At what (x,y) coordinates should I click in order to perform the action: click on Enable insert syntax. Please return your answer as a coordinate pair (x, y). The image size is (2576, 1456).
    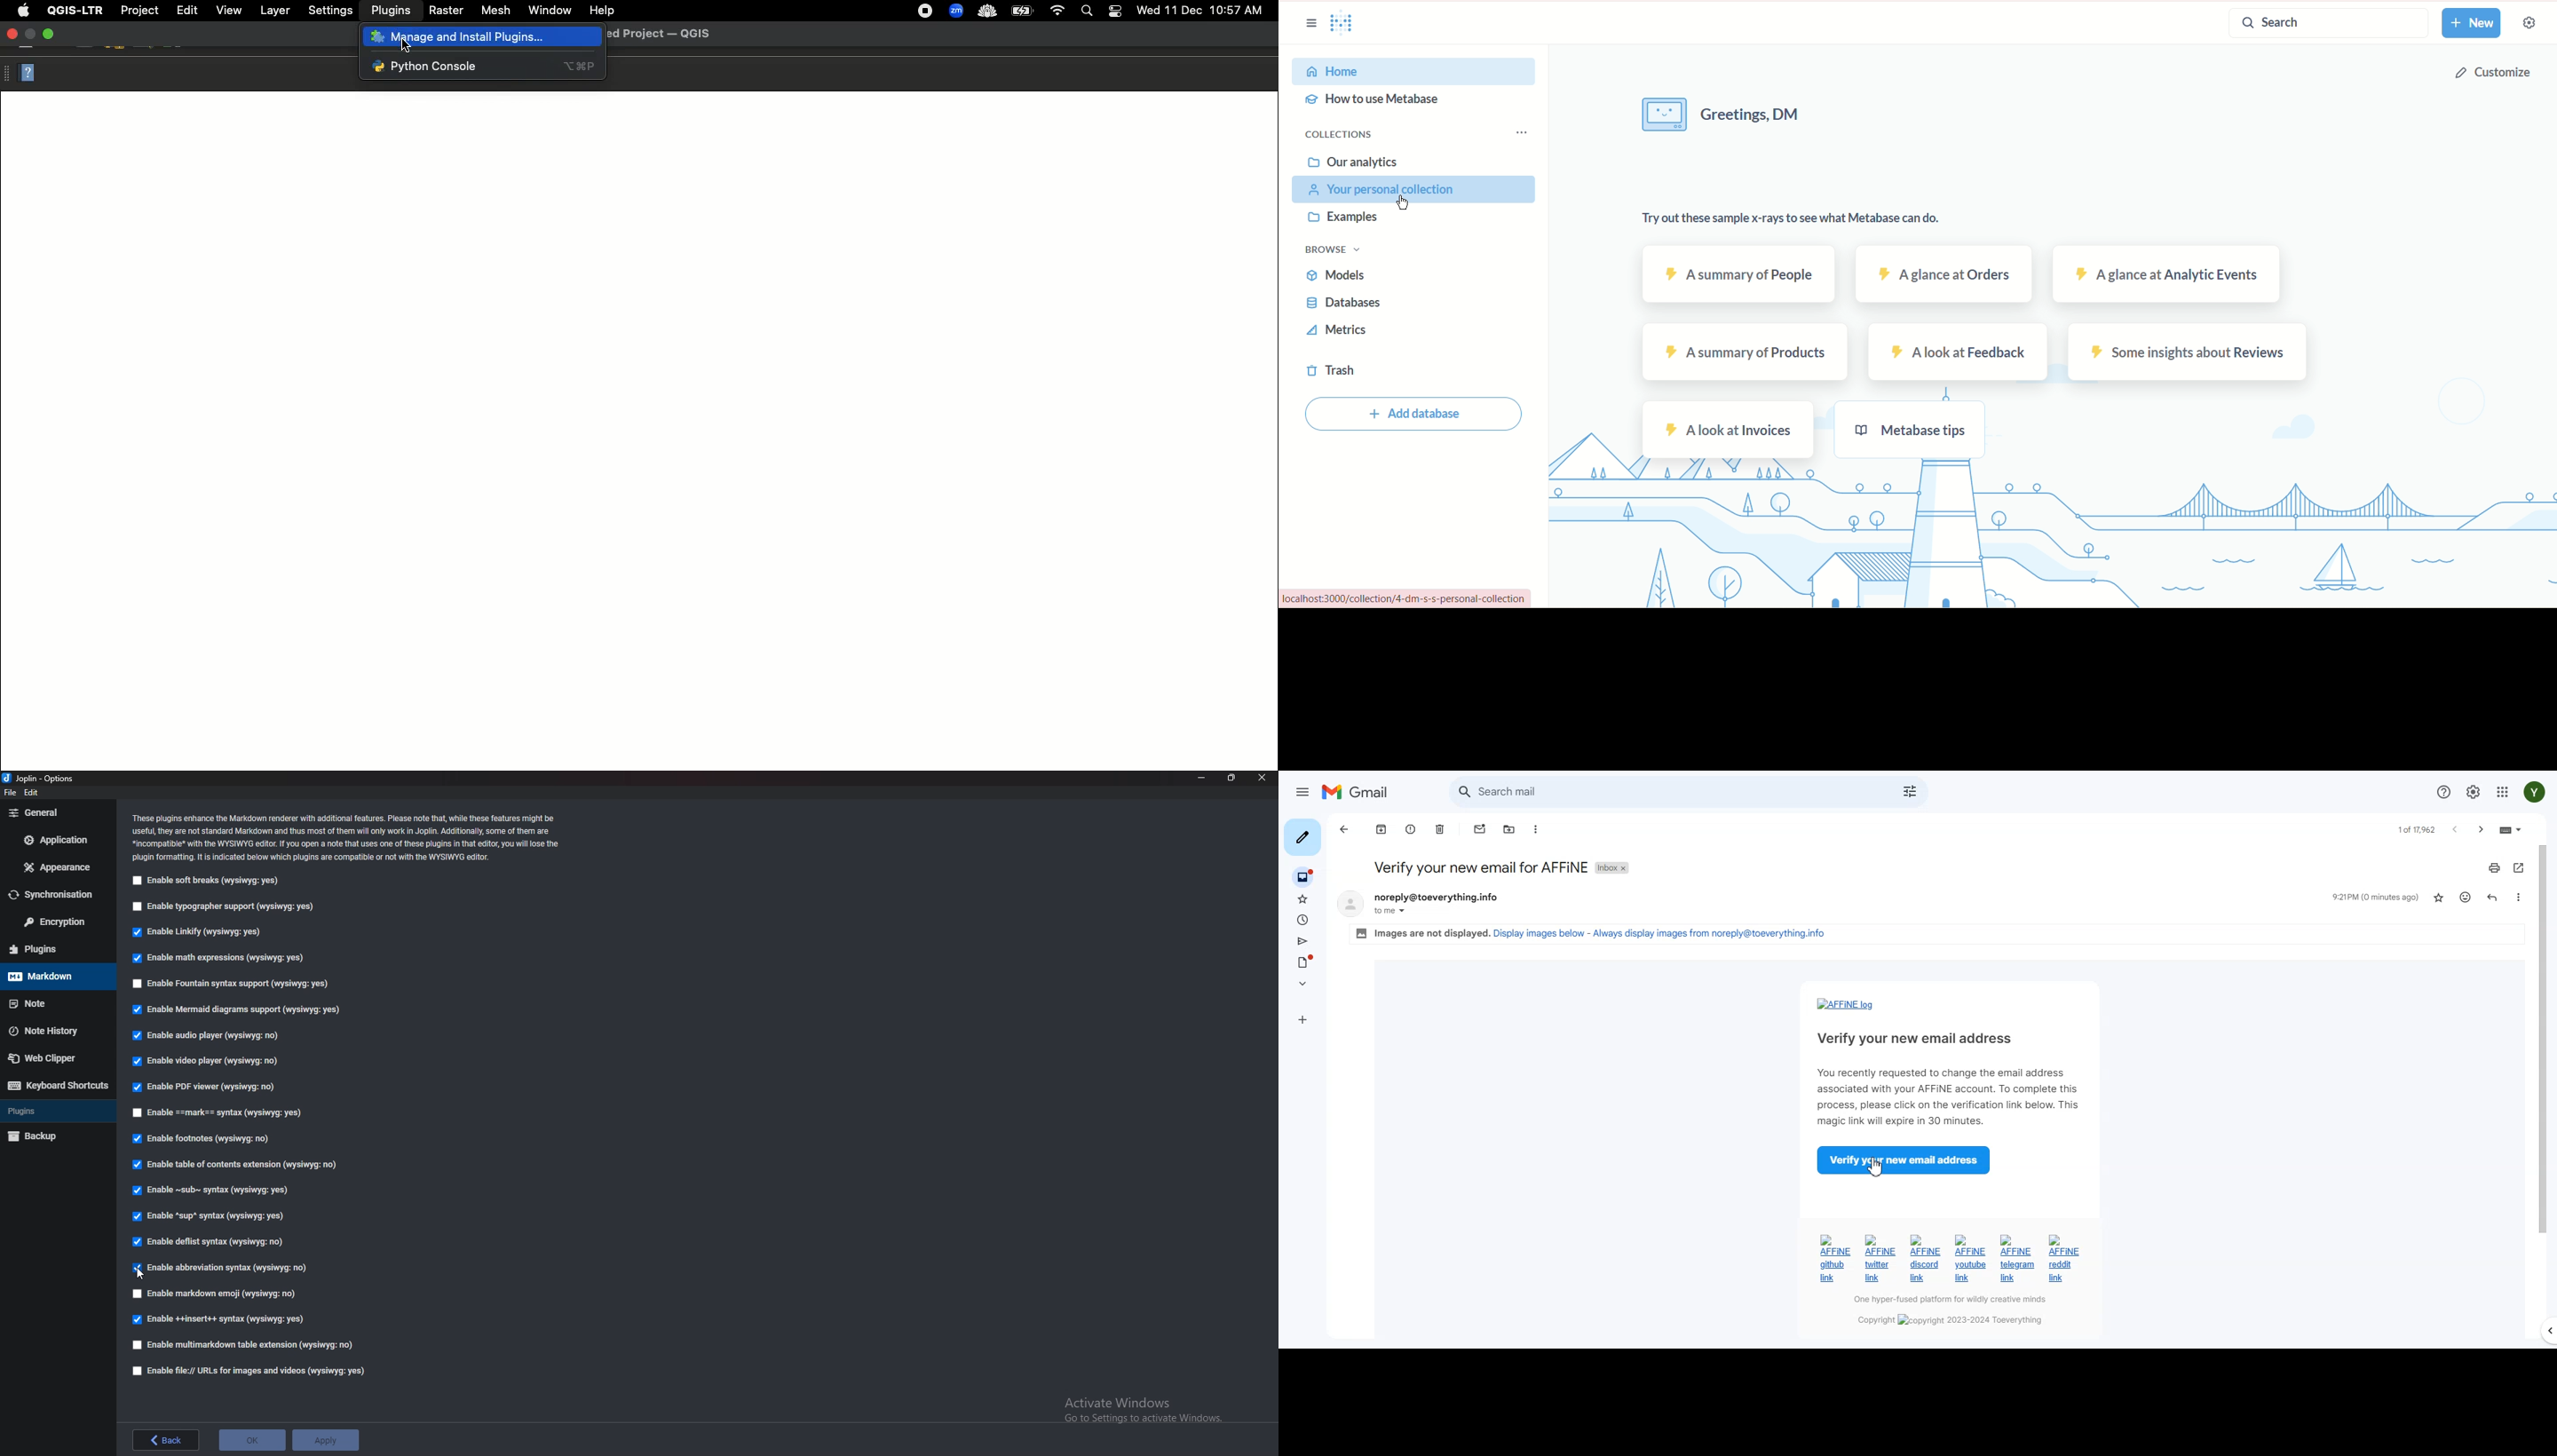
    Looking at the image, I should click on (219, 1321).